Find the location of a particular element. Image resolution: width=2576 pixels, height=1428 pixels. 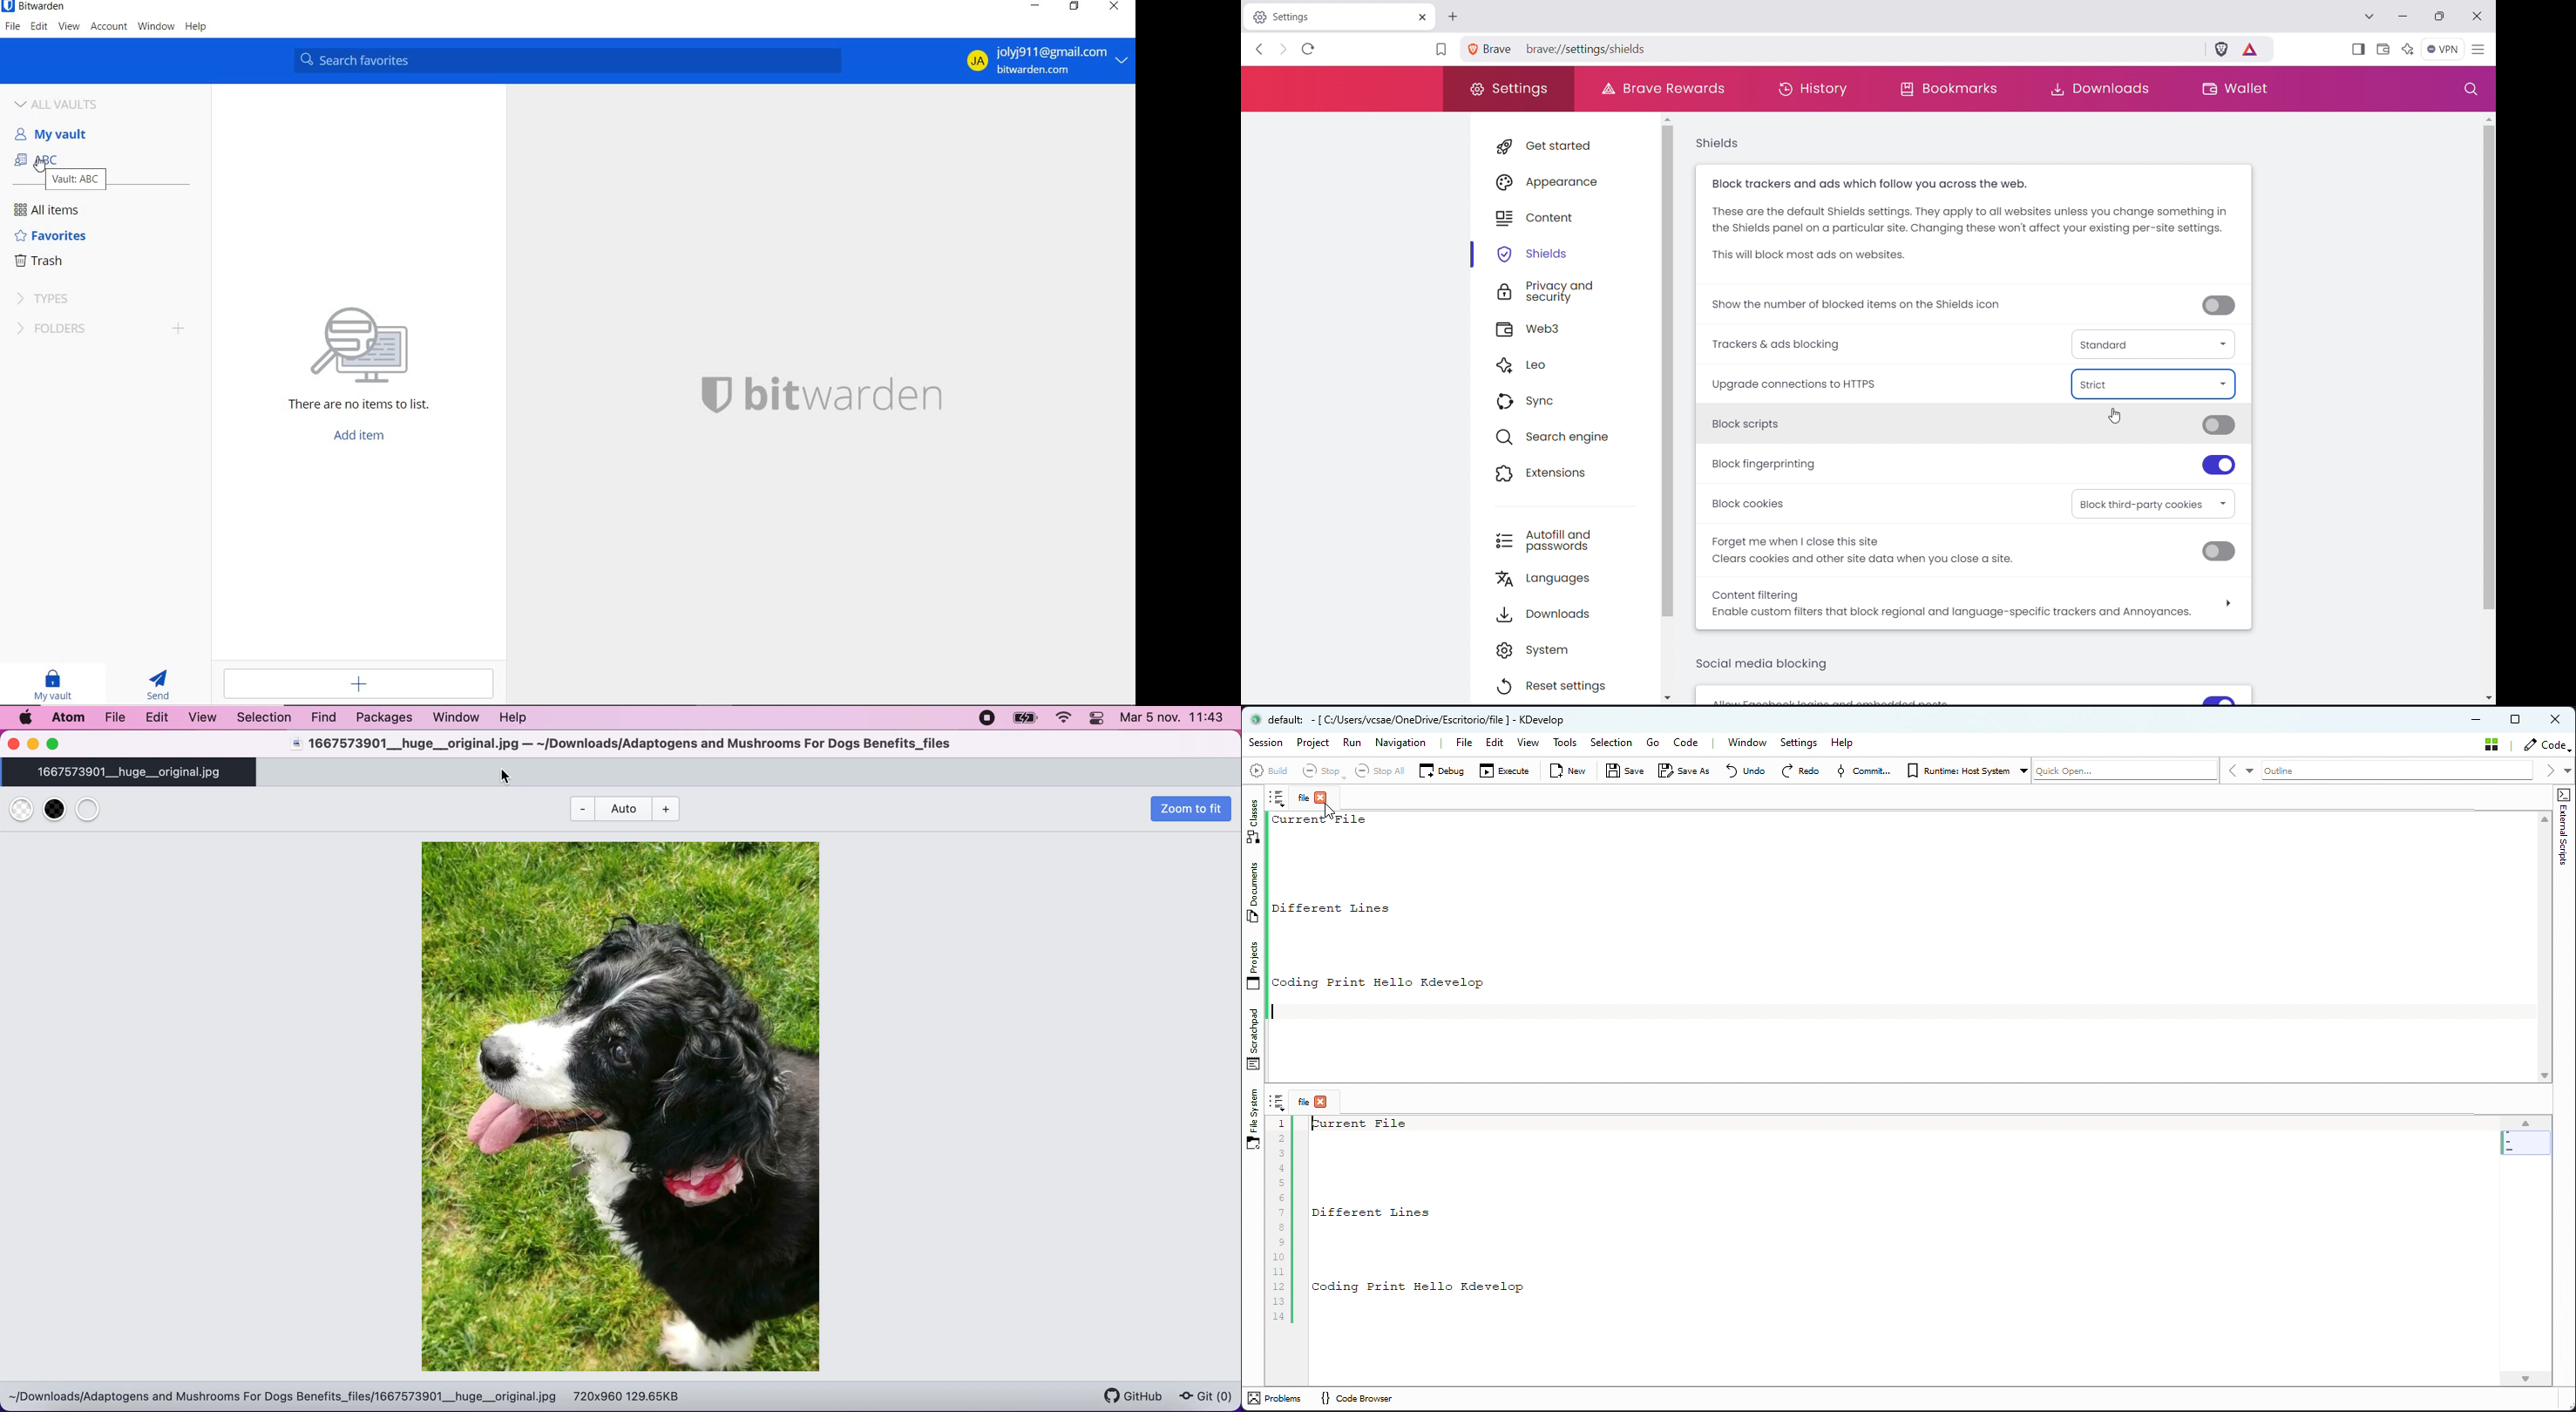

enabled https everywhere is located at coordinates (2153, 384).